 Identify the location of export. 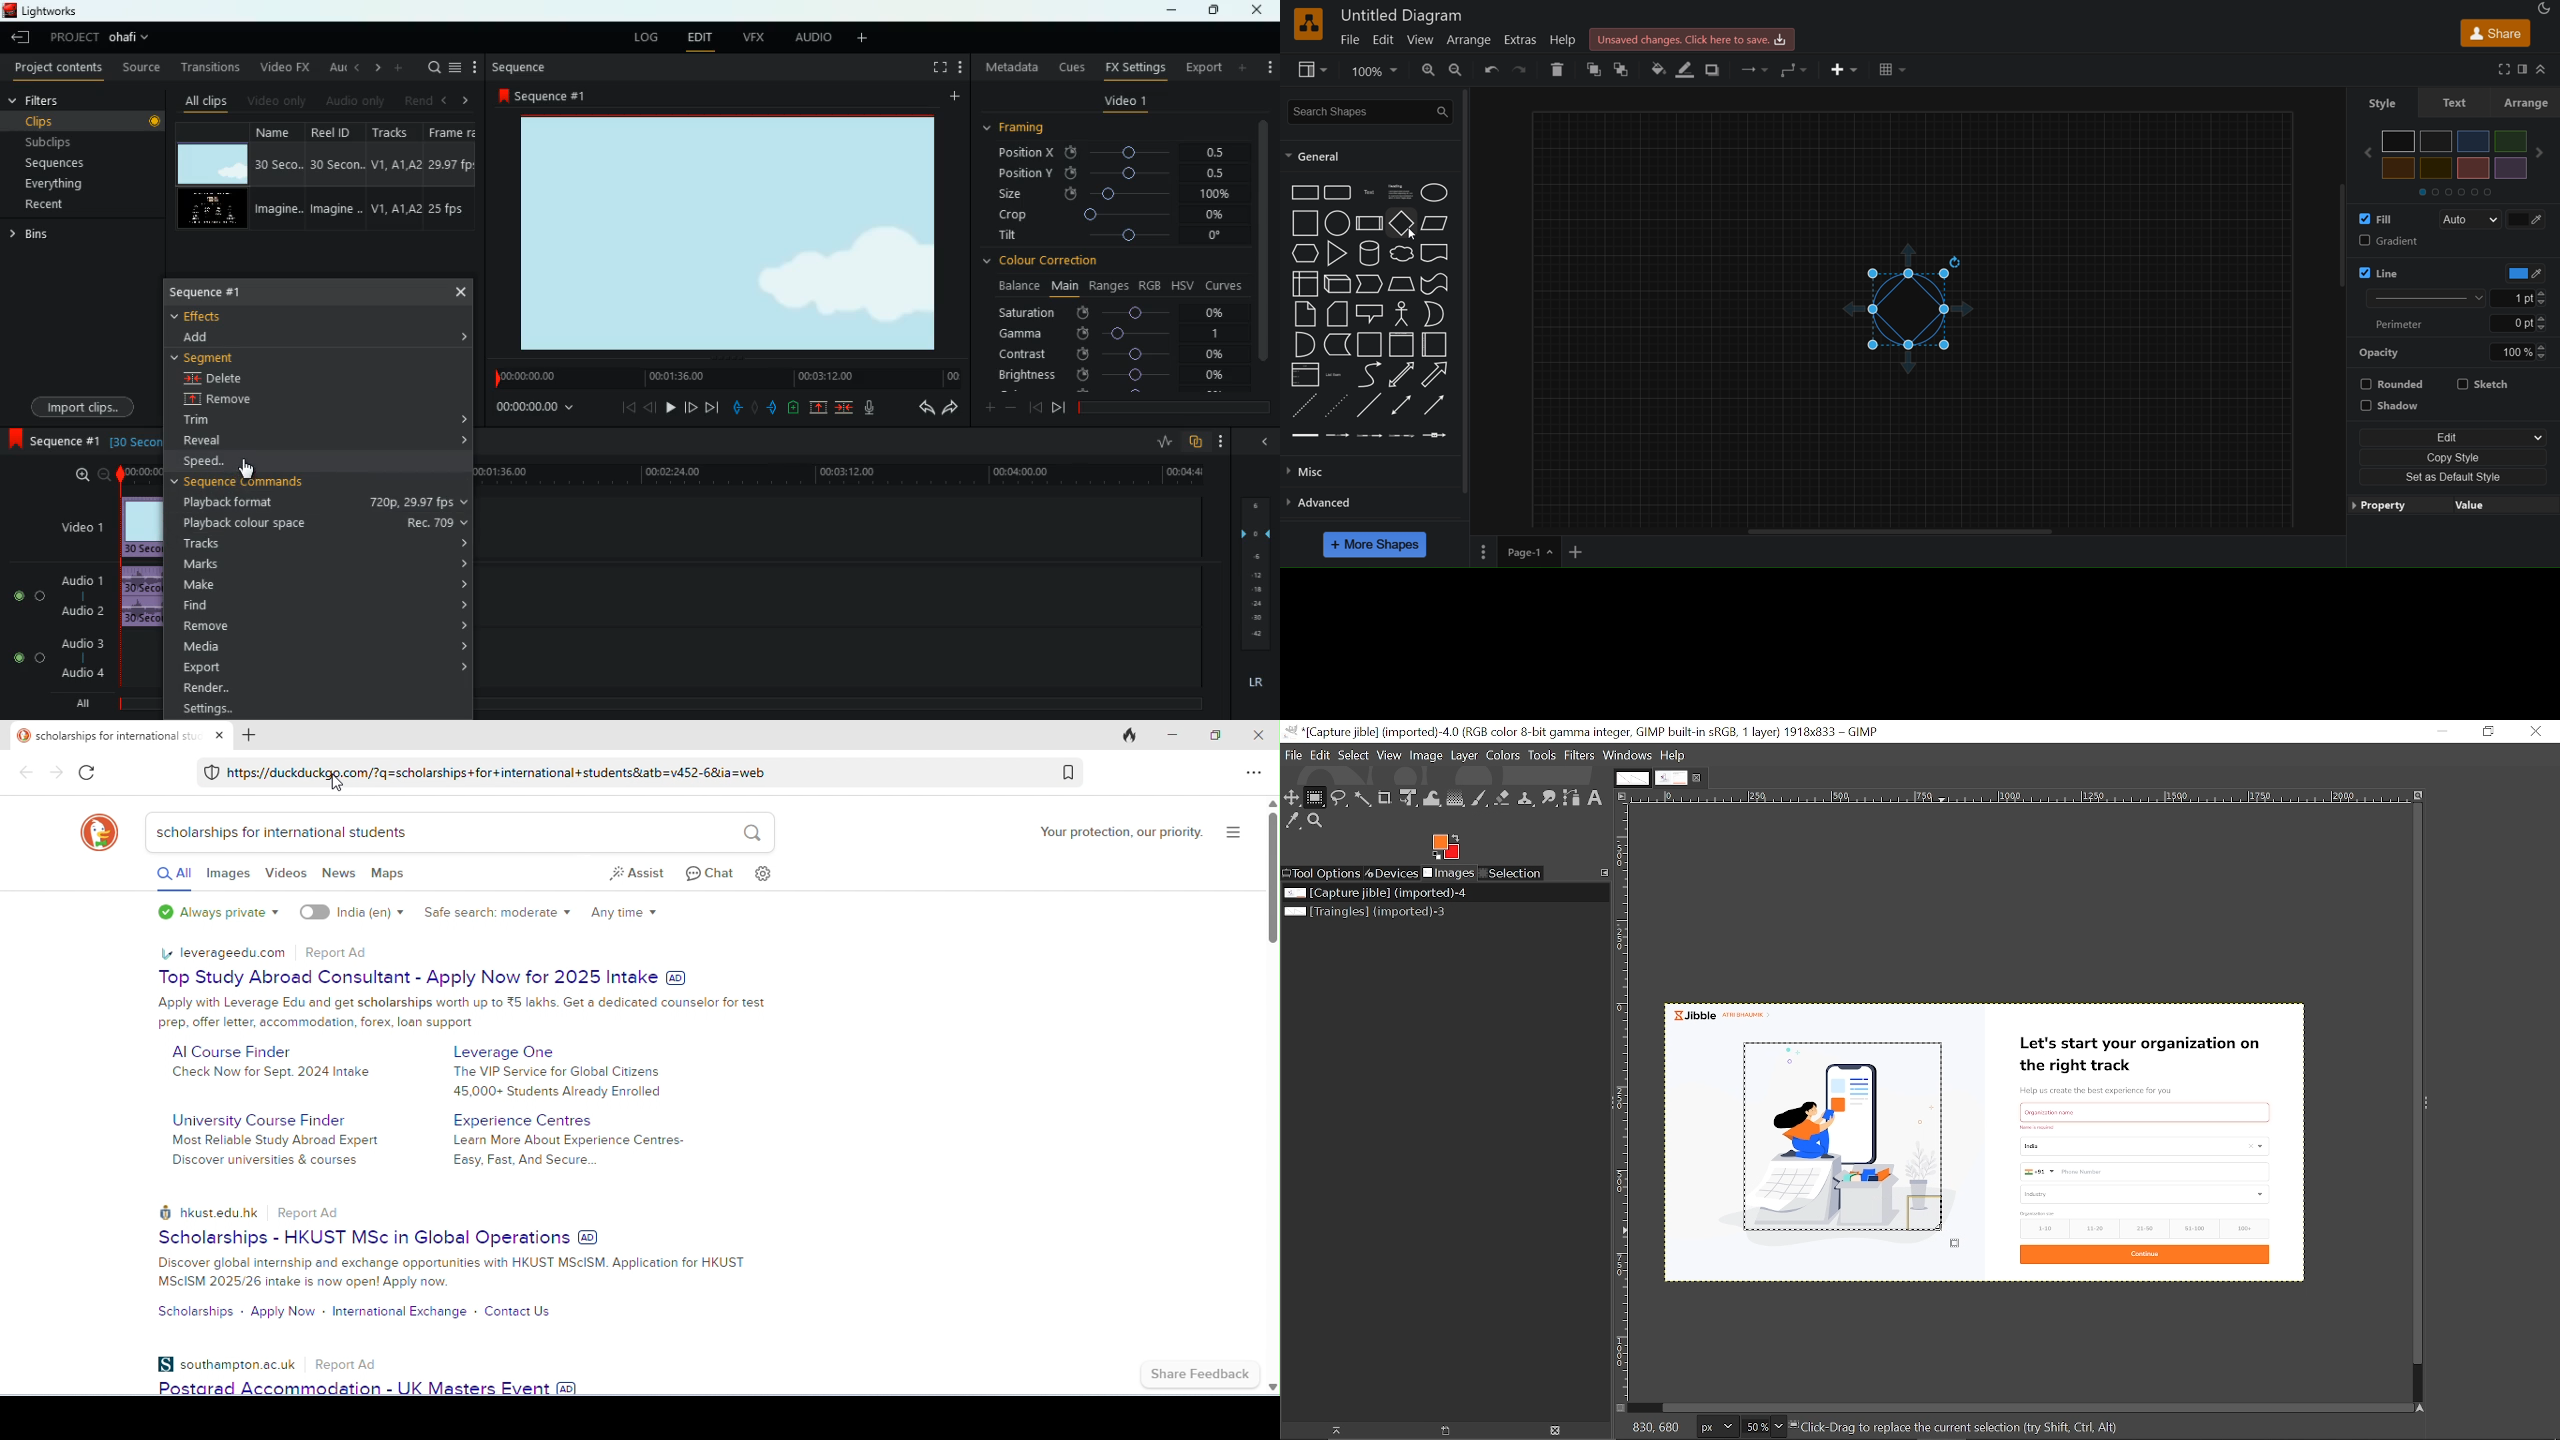
(1199, 67).